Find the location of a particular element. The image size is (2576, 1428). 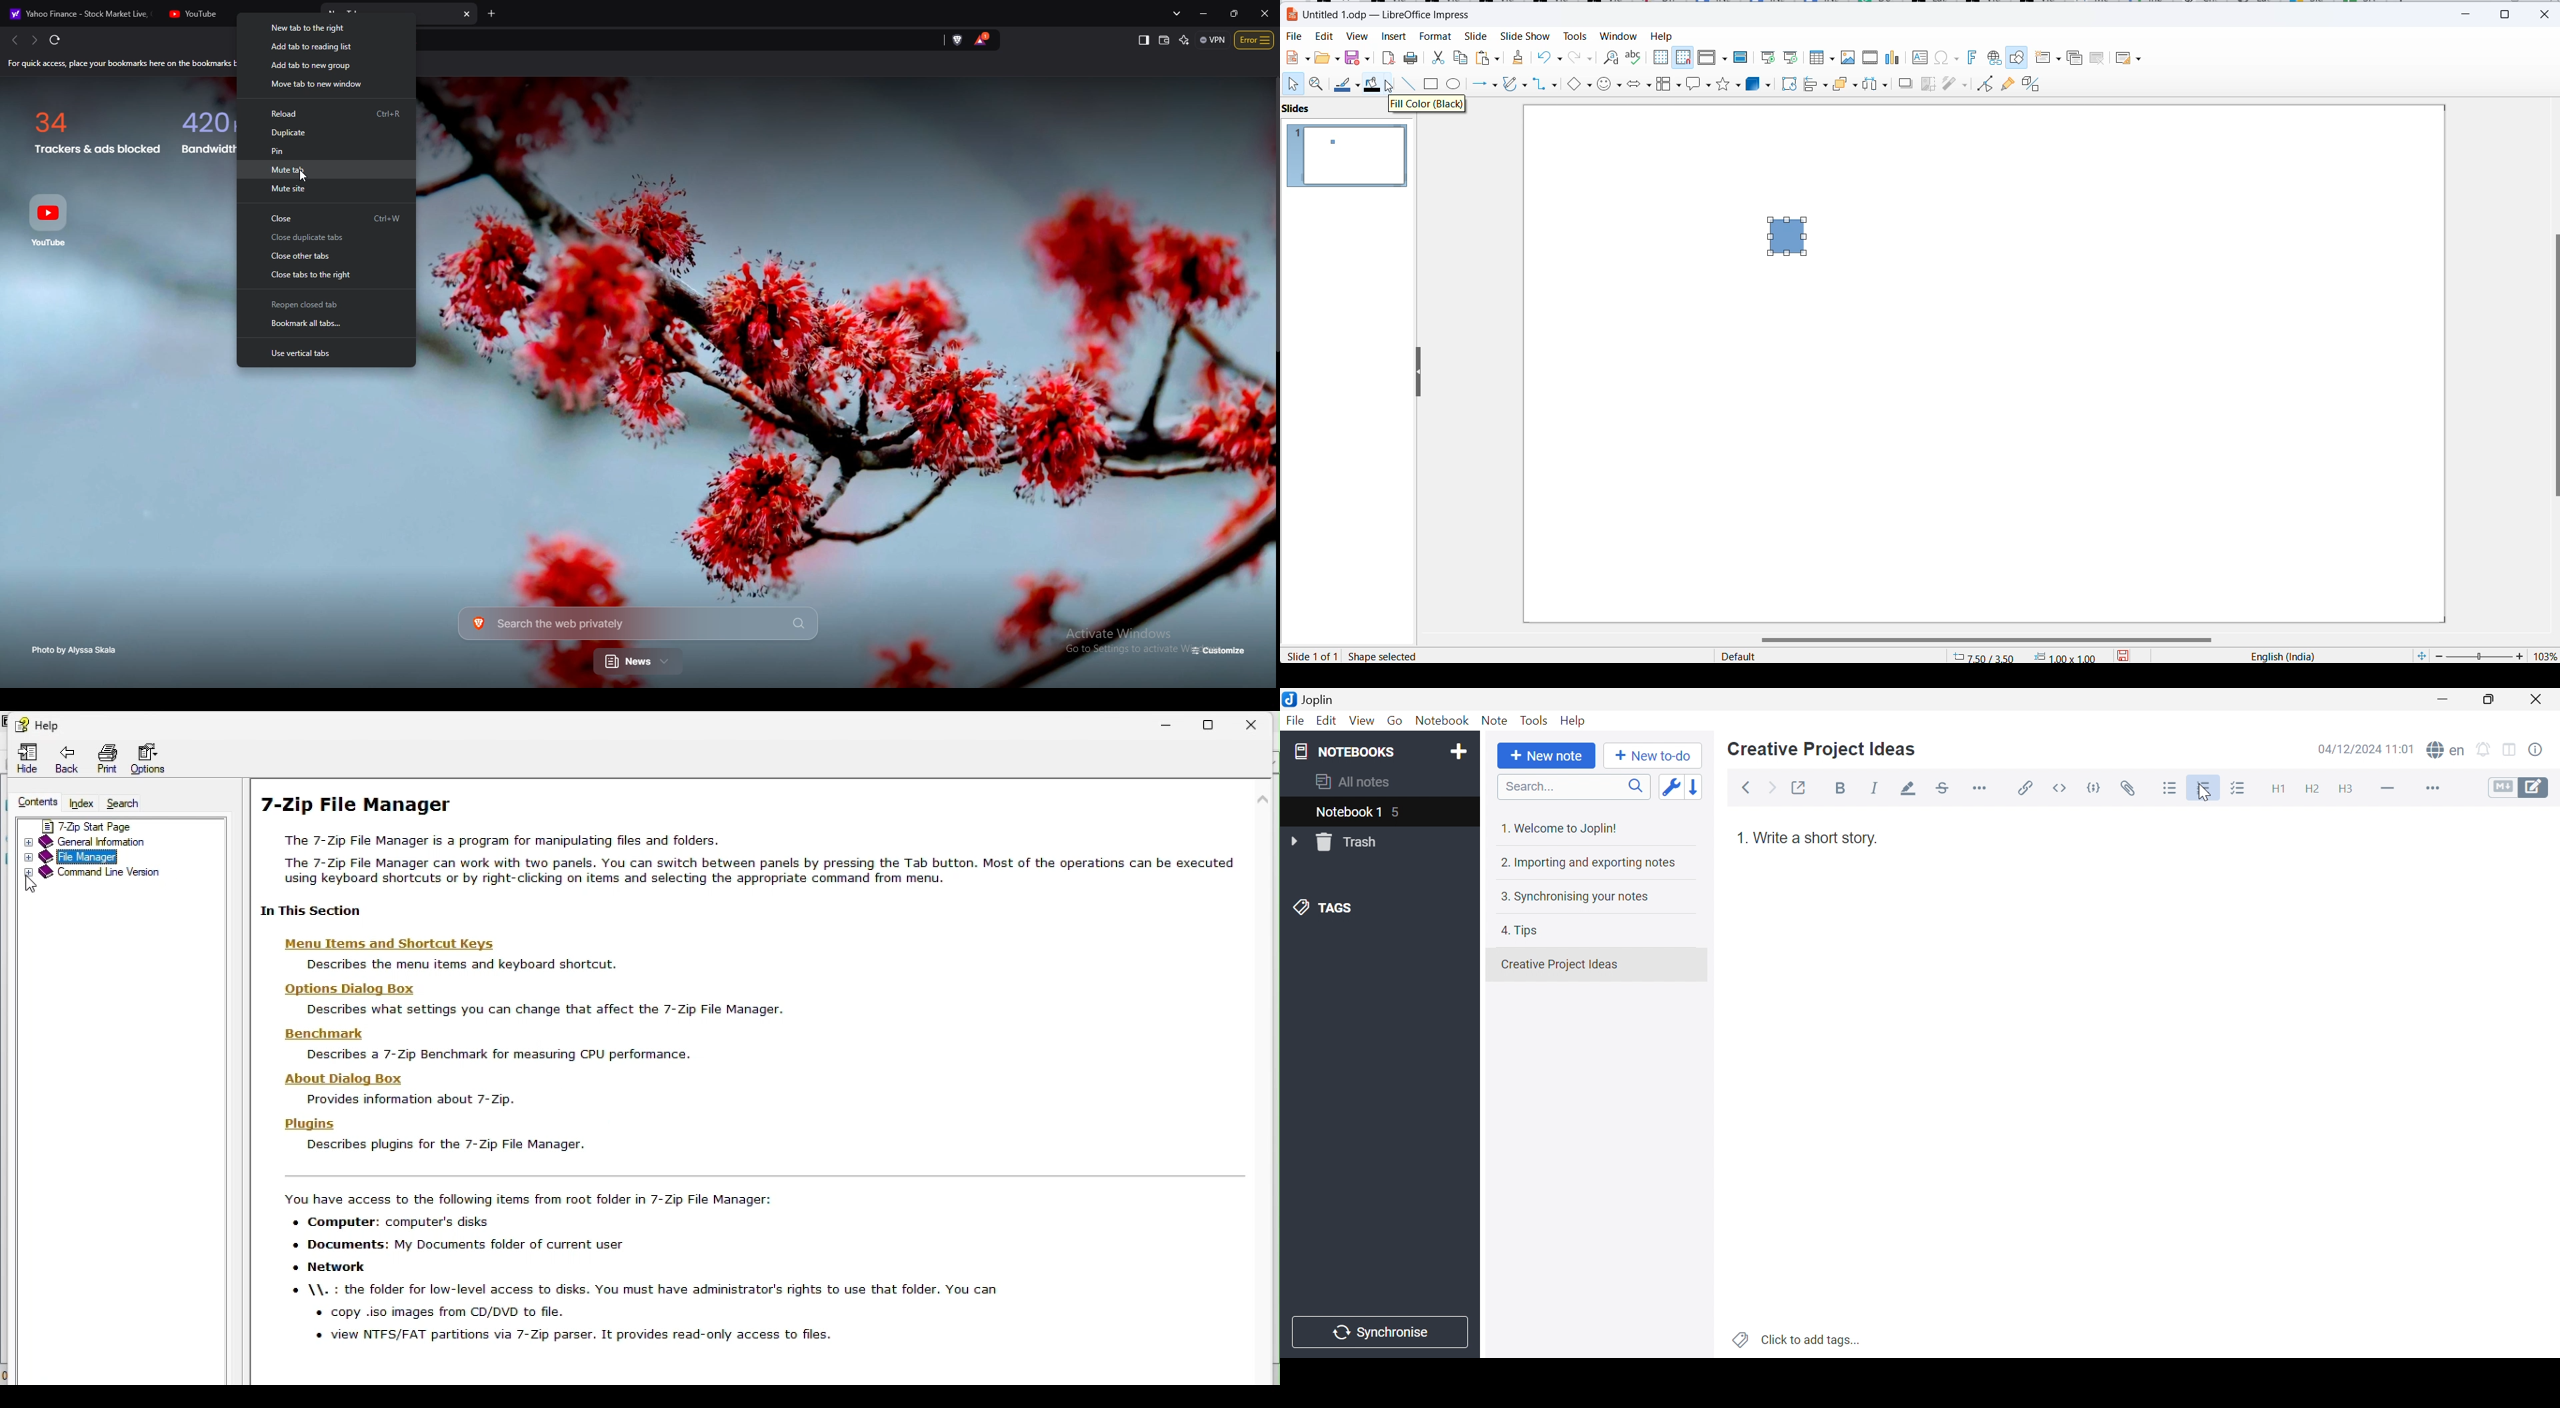

add tab is located at coordinates (492, 14).